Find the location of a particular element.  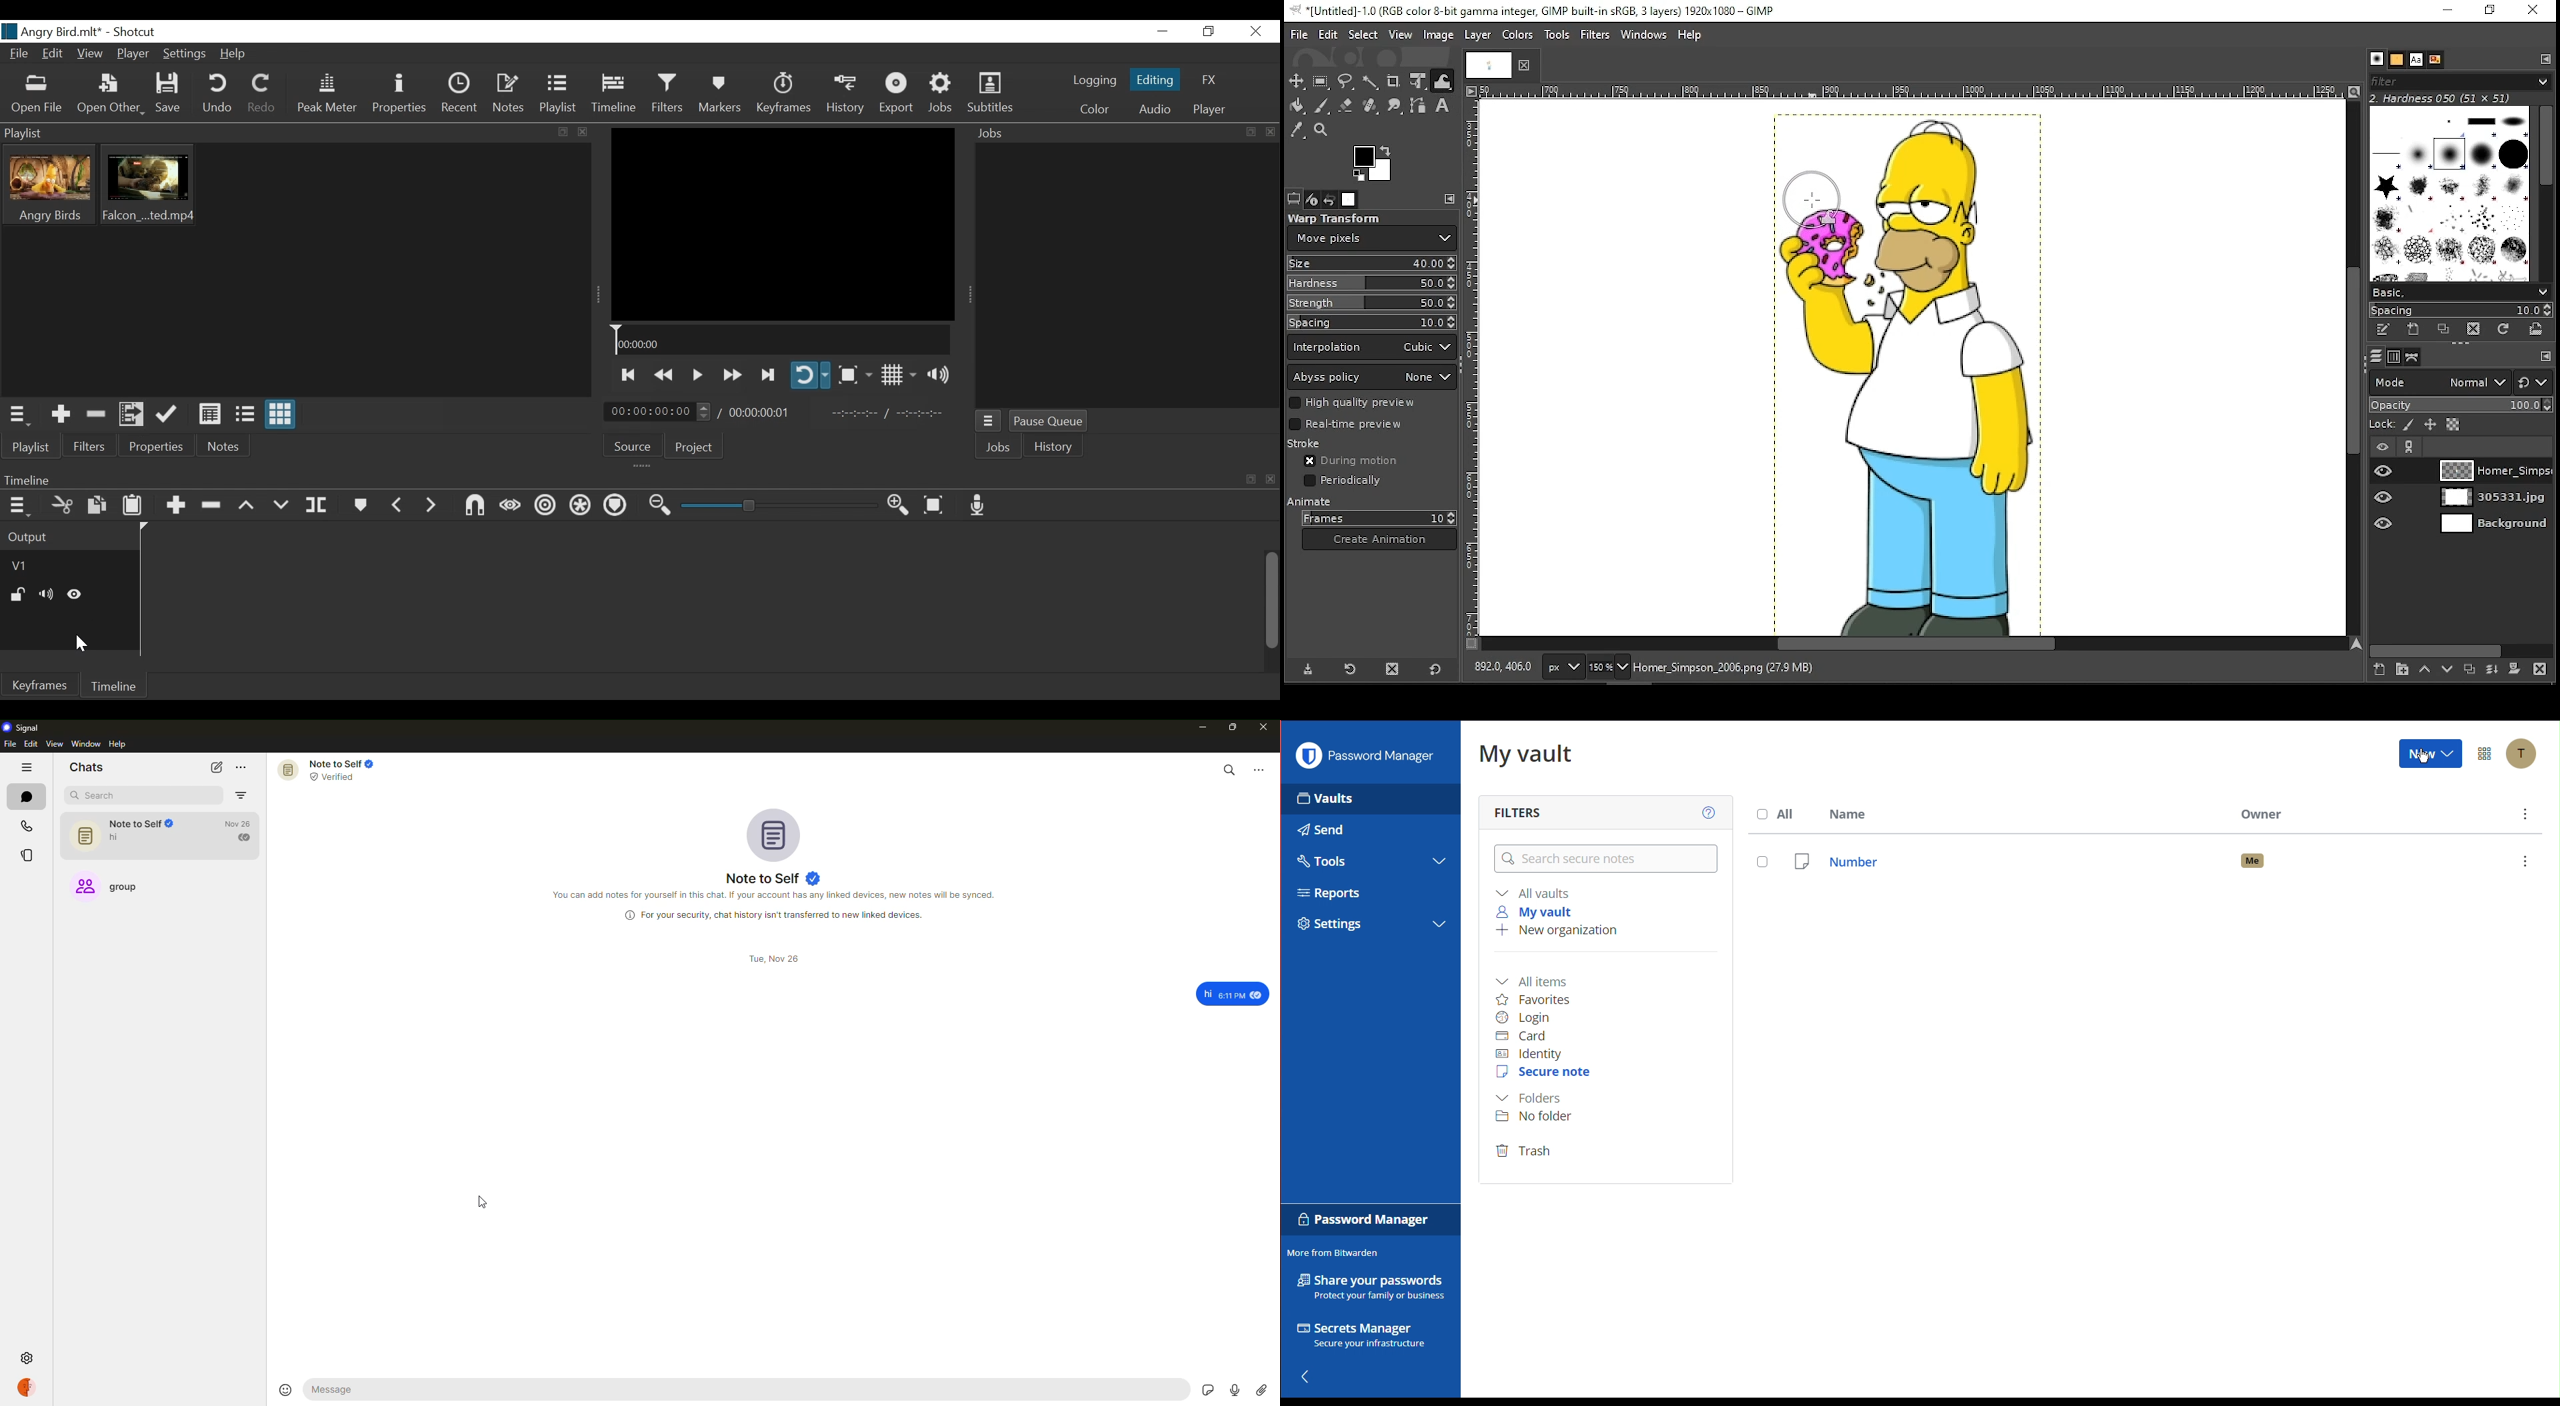

edit toolbar is located at coordinates (1450, 199).